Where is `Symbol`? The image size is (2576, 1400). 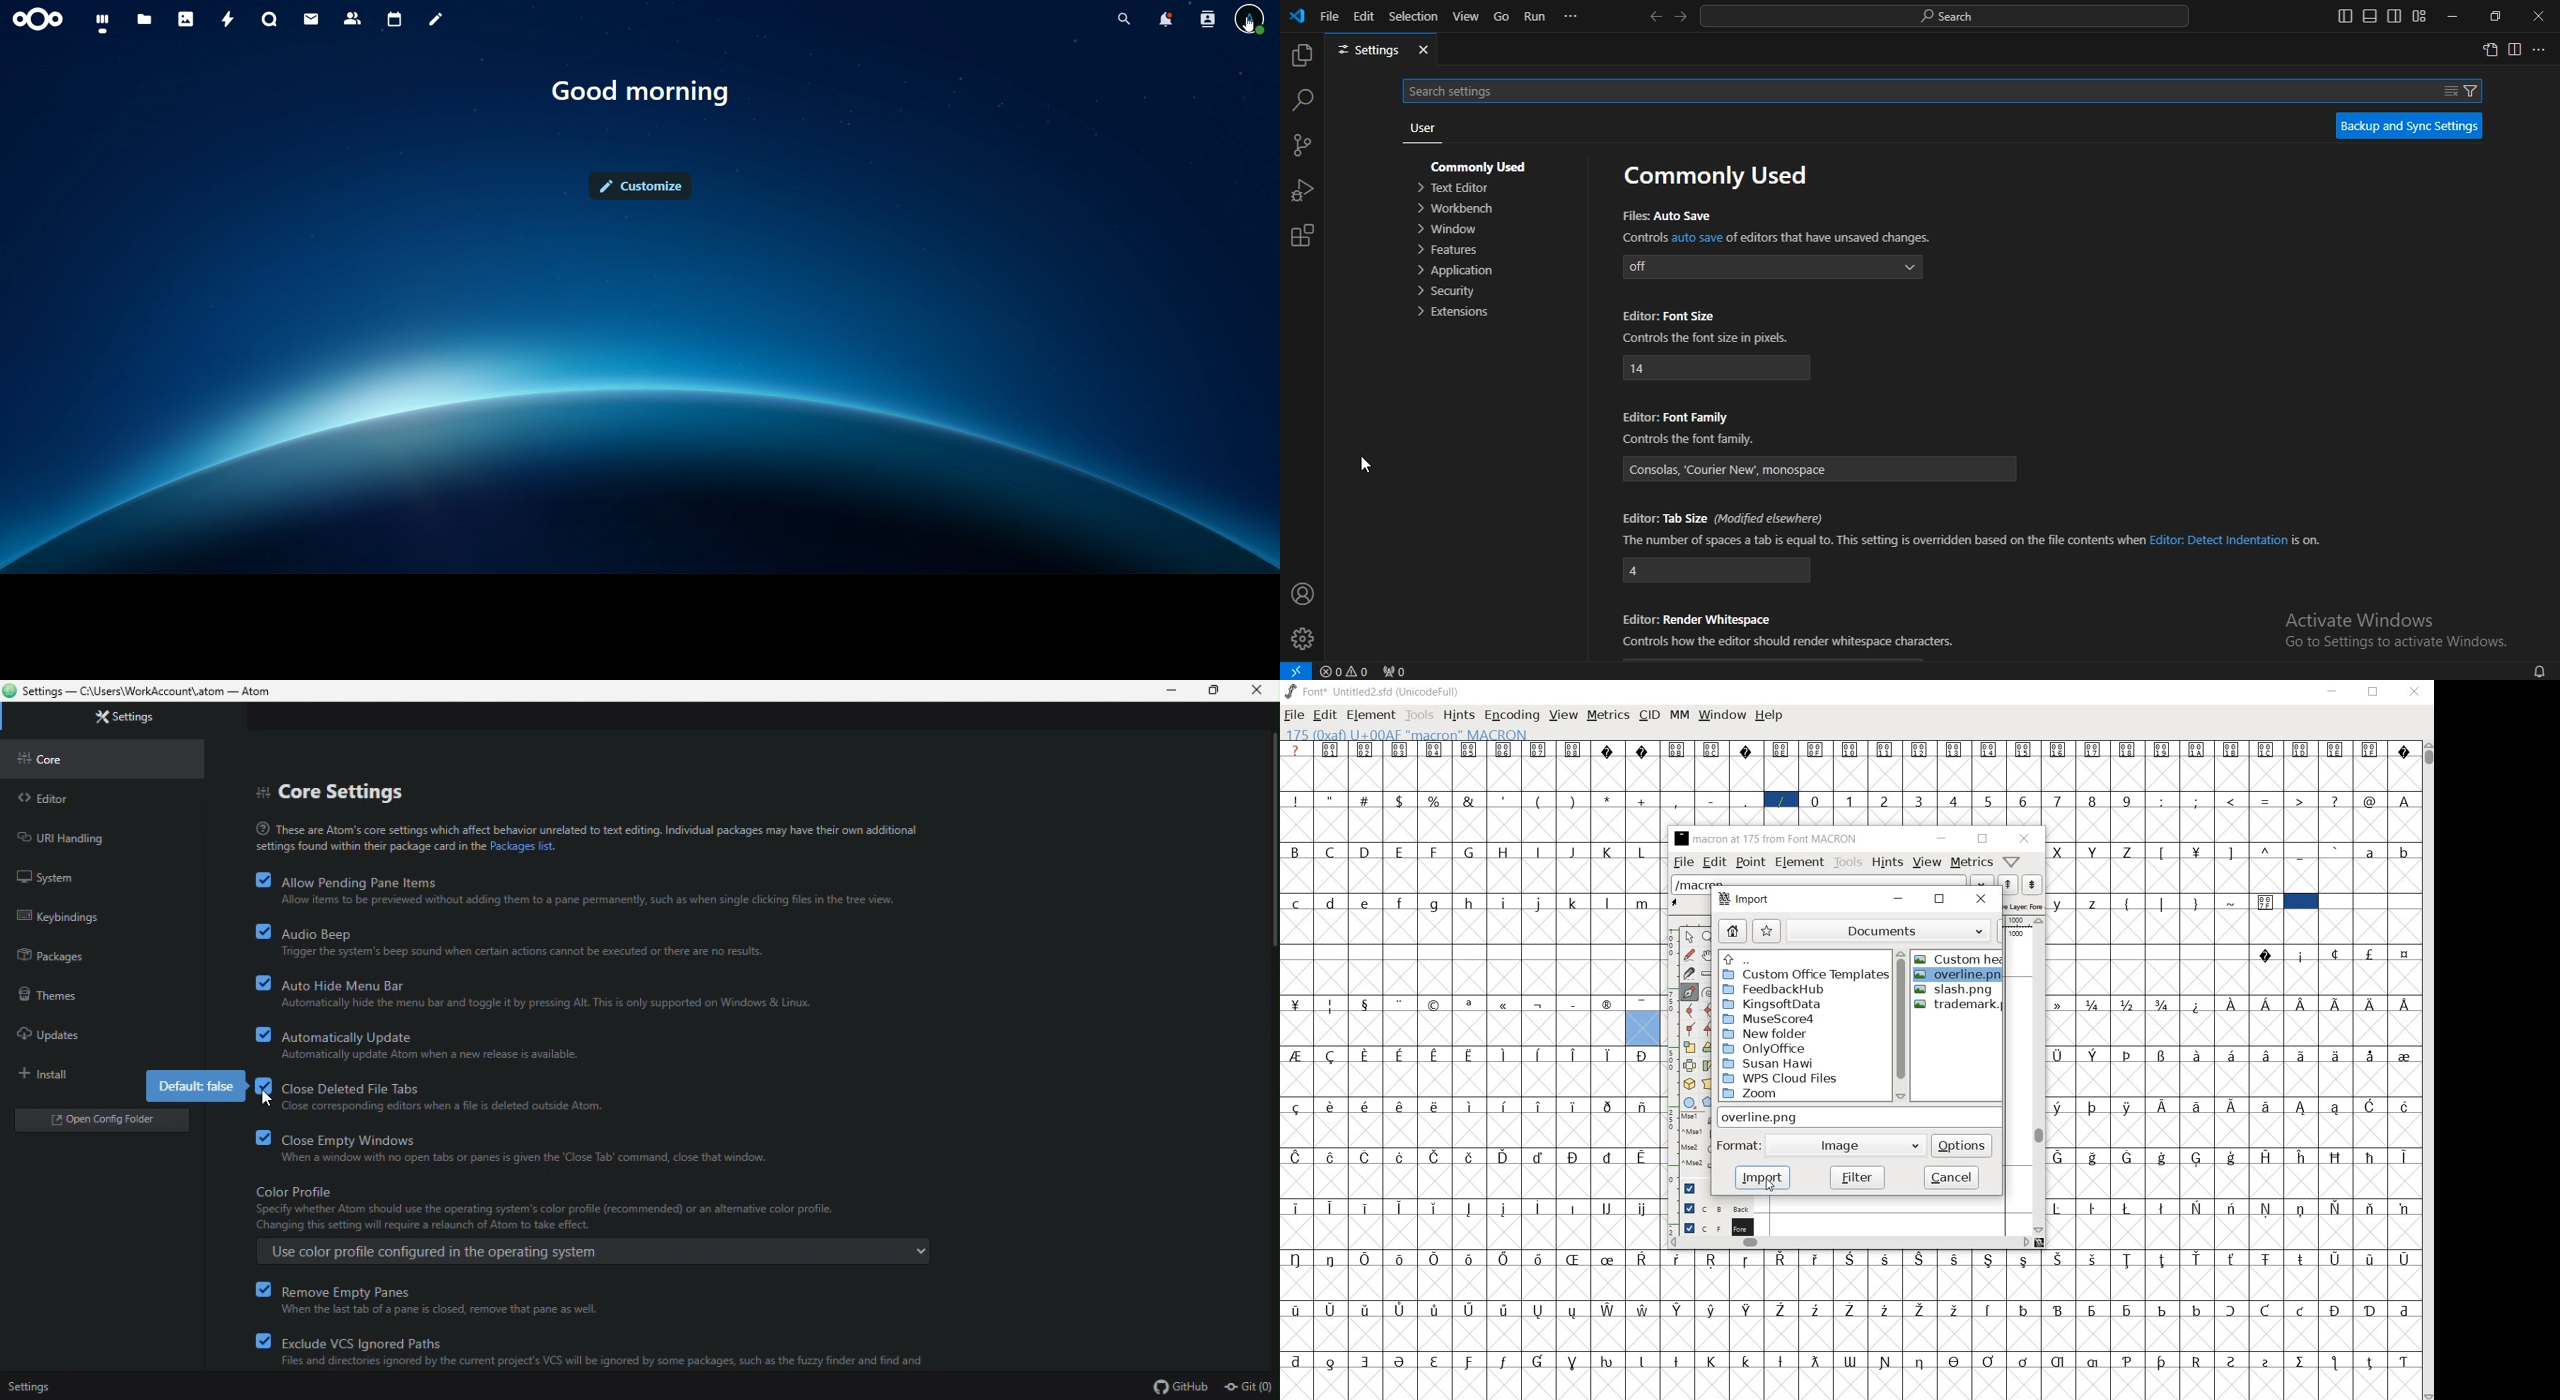 Symbol is located at coordinates (2300, 1309).